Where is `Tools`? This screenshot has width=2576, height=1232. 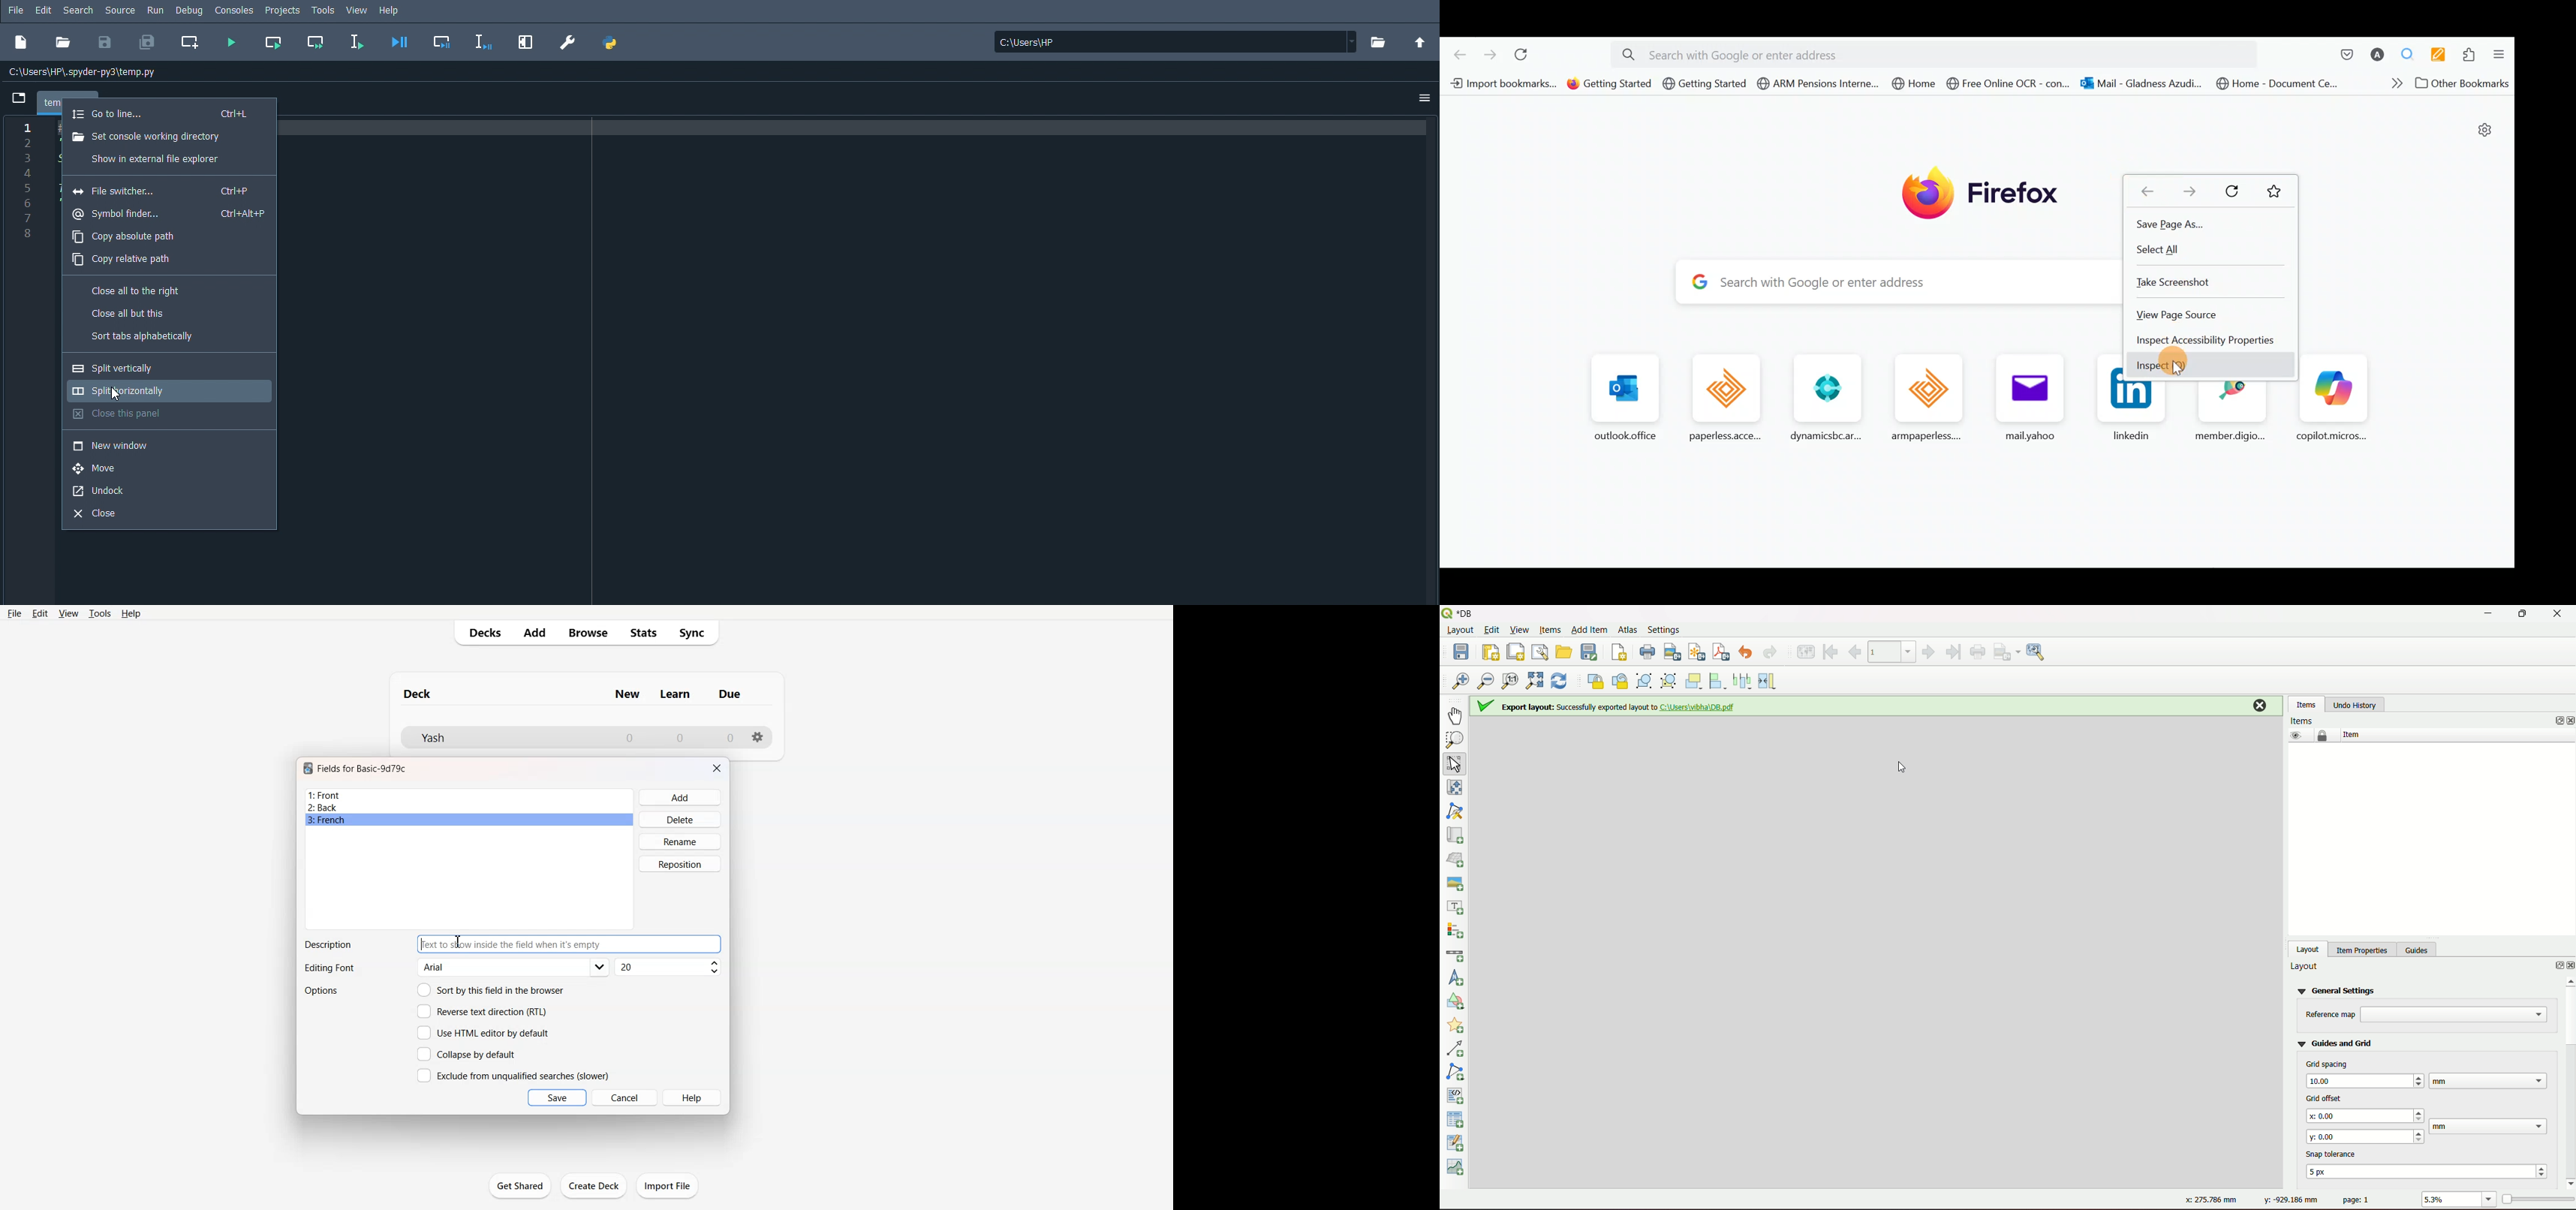
Tools is located at coordinates (100, 613).